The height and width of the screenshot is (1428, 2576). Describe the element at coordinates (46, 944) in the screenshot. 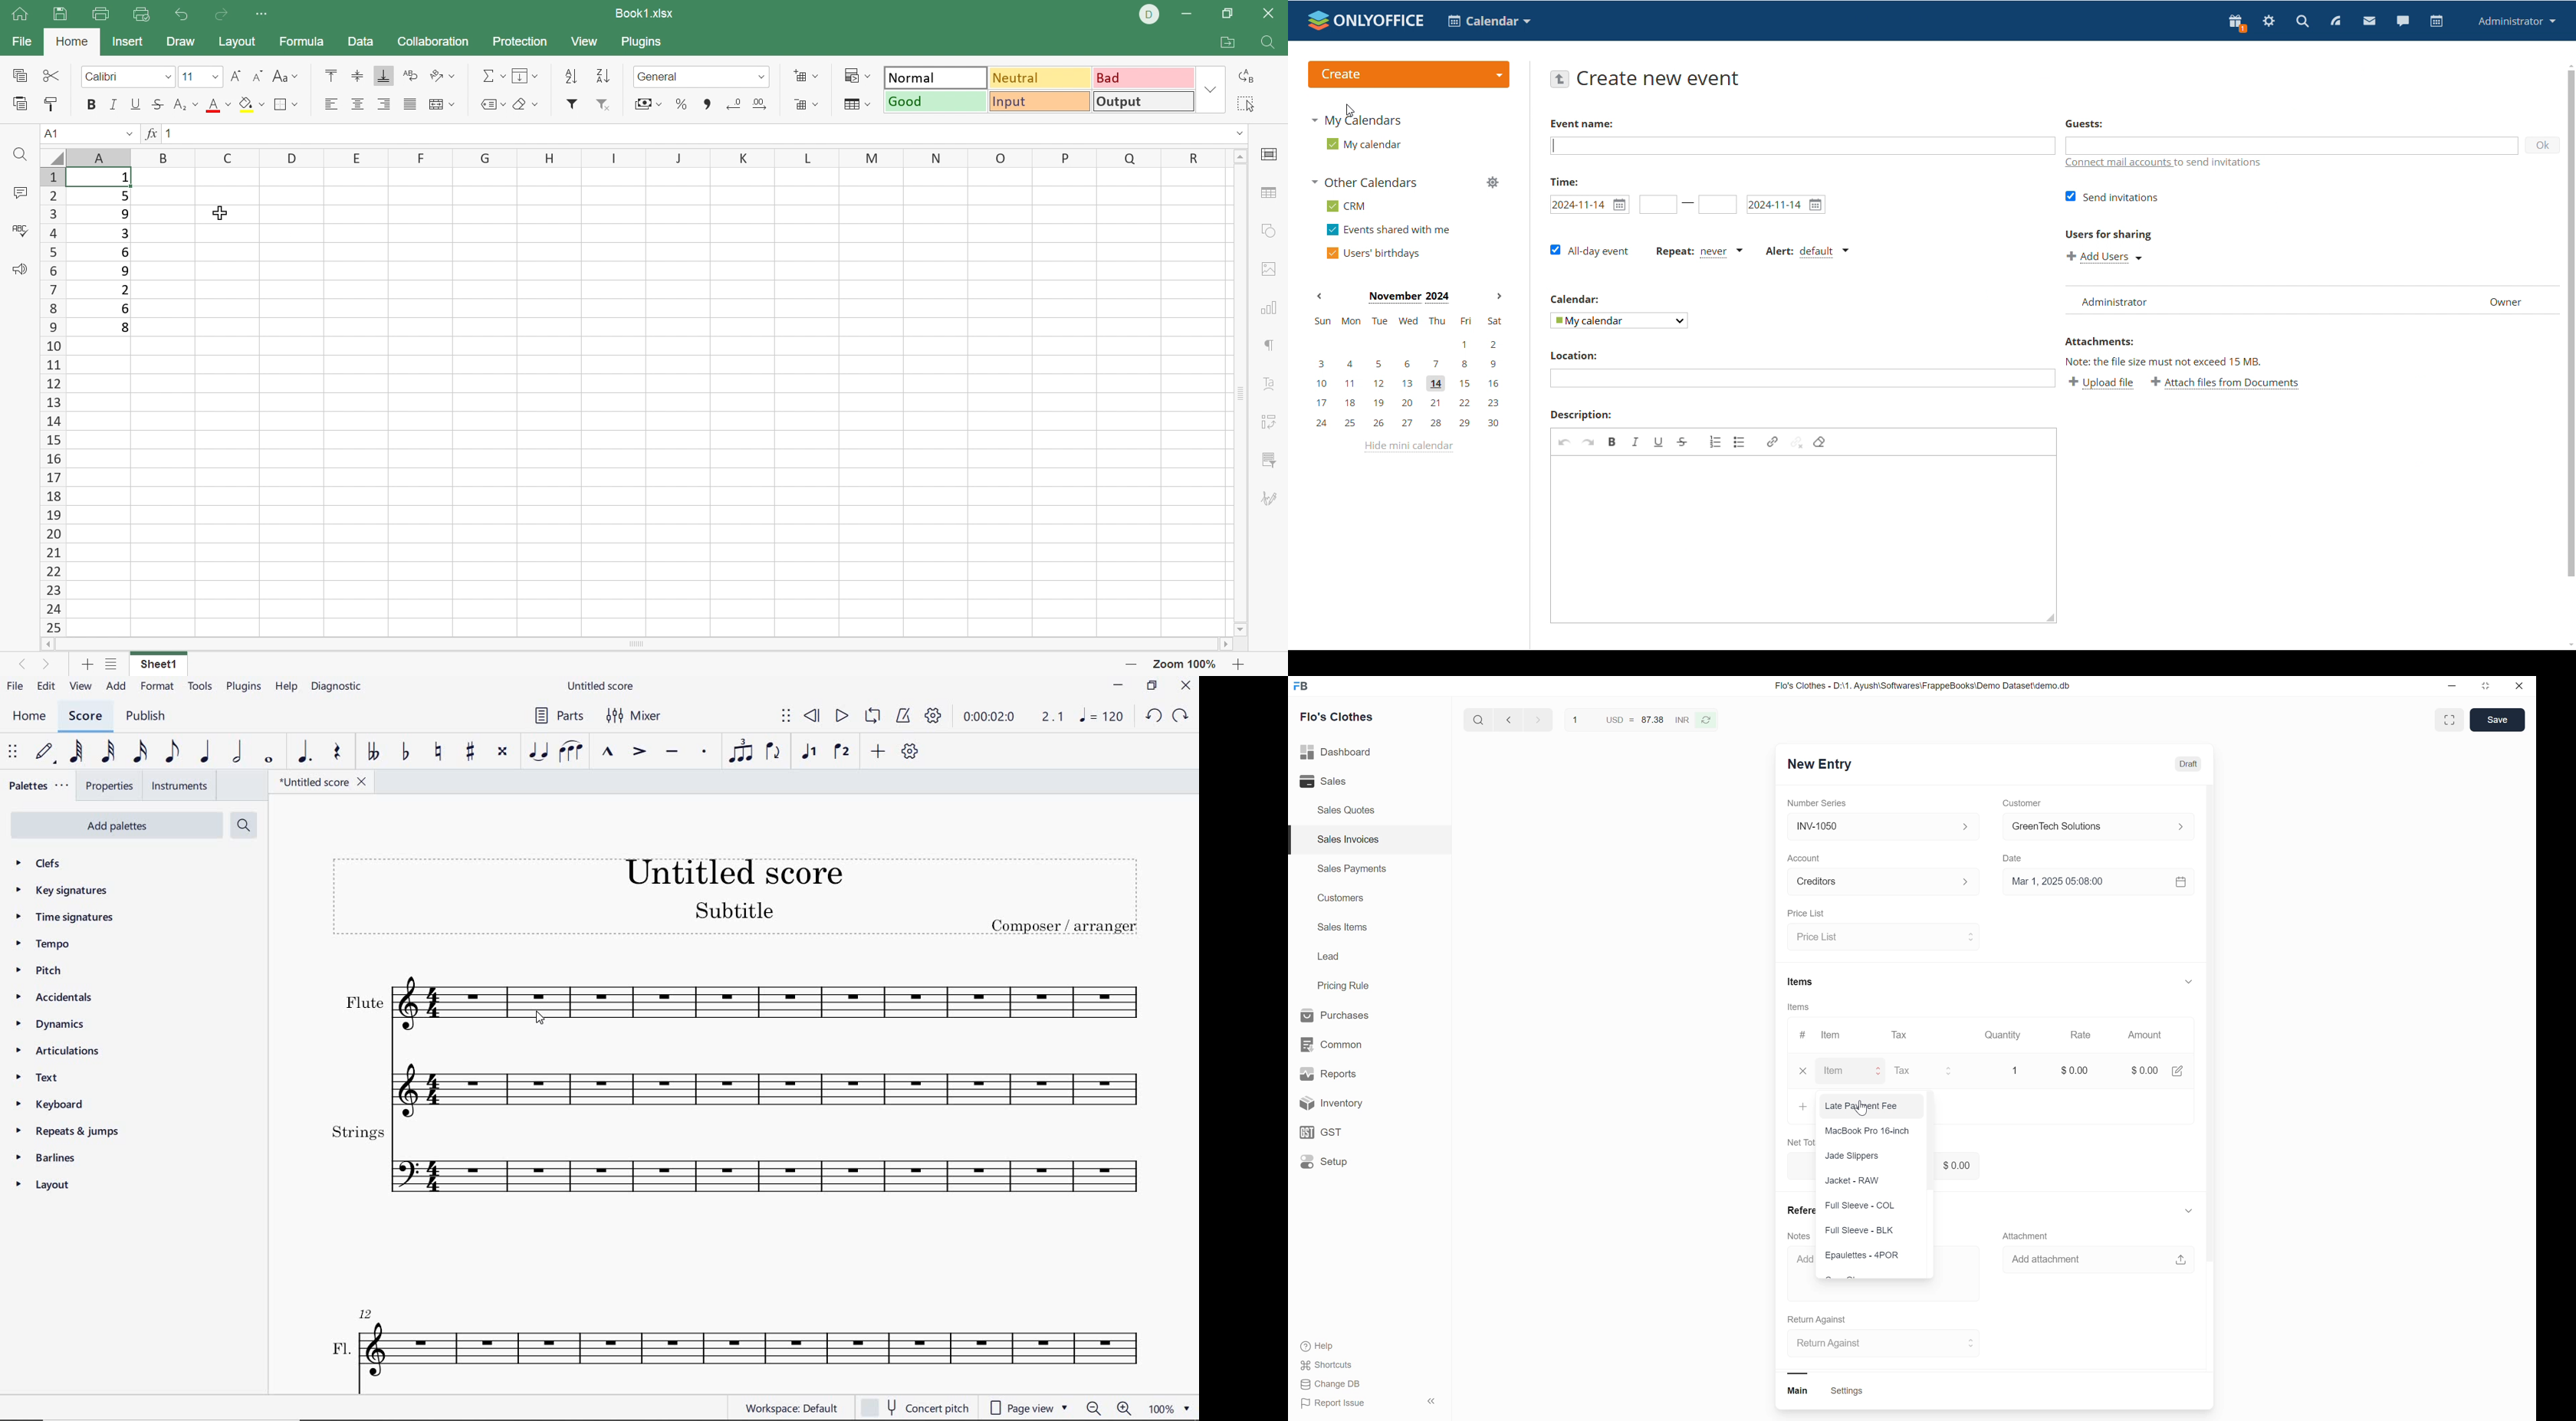

I see `tempo` at that location.